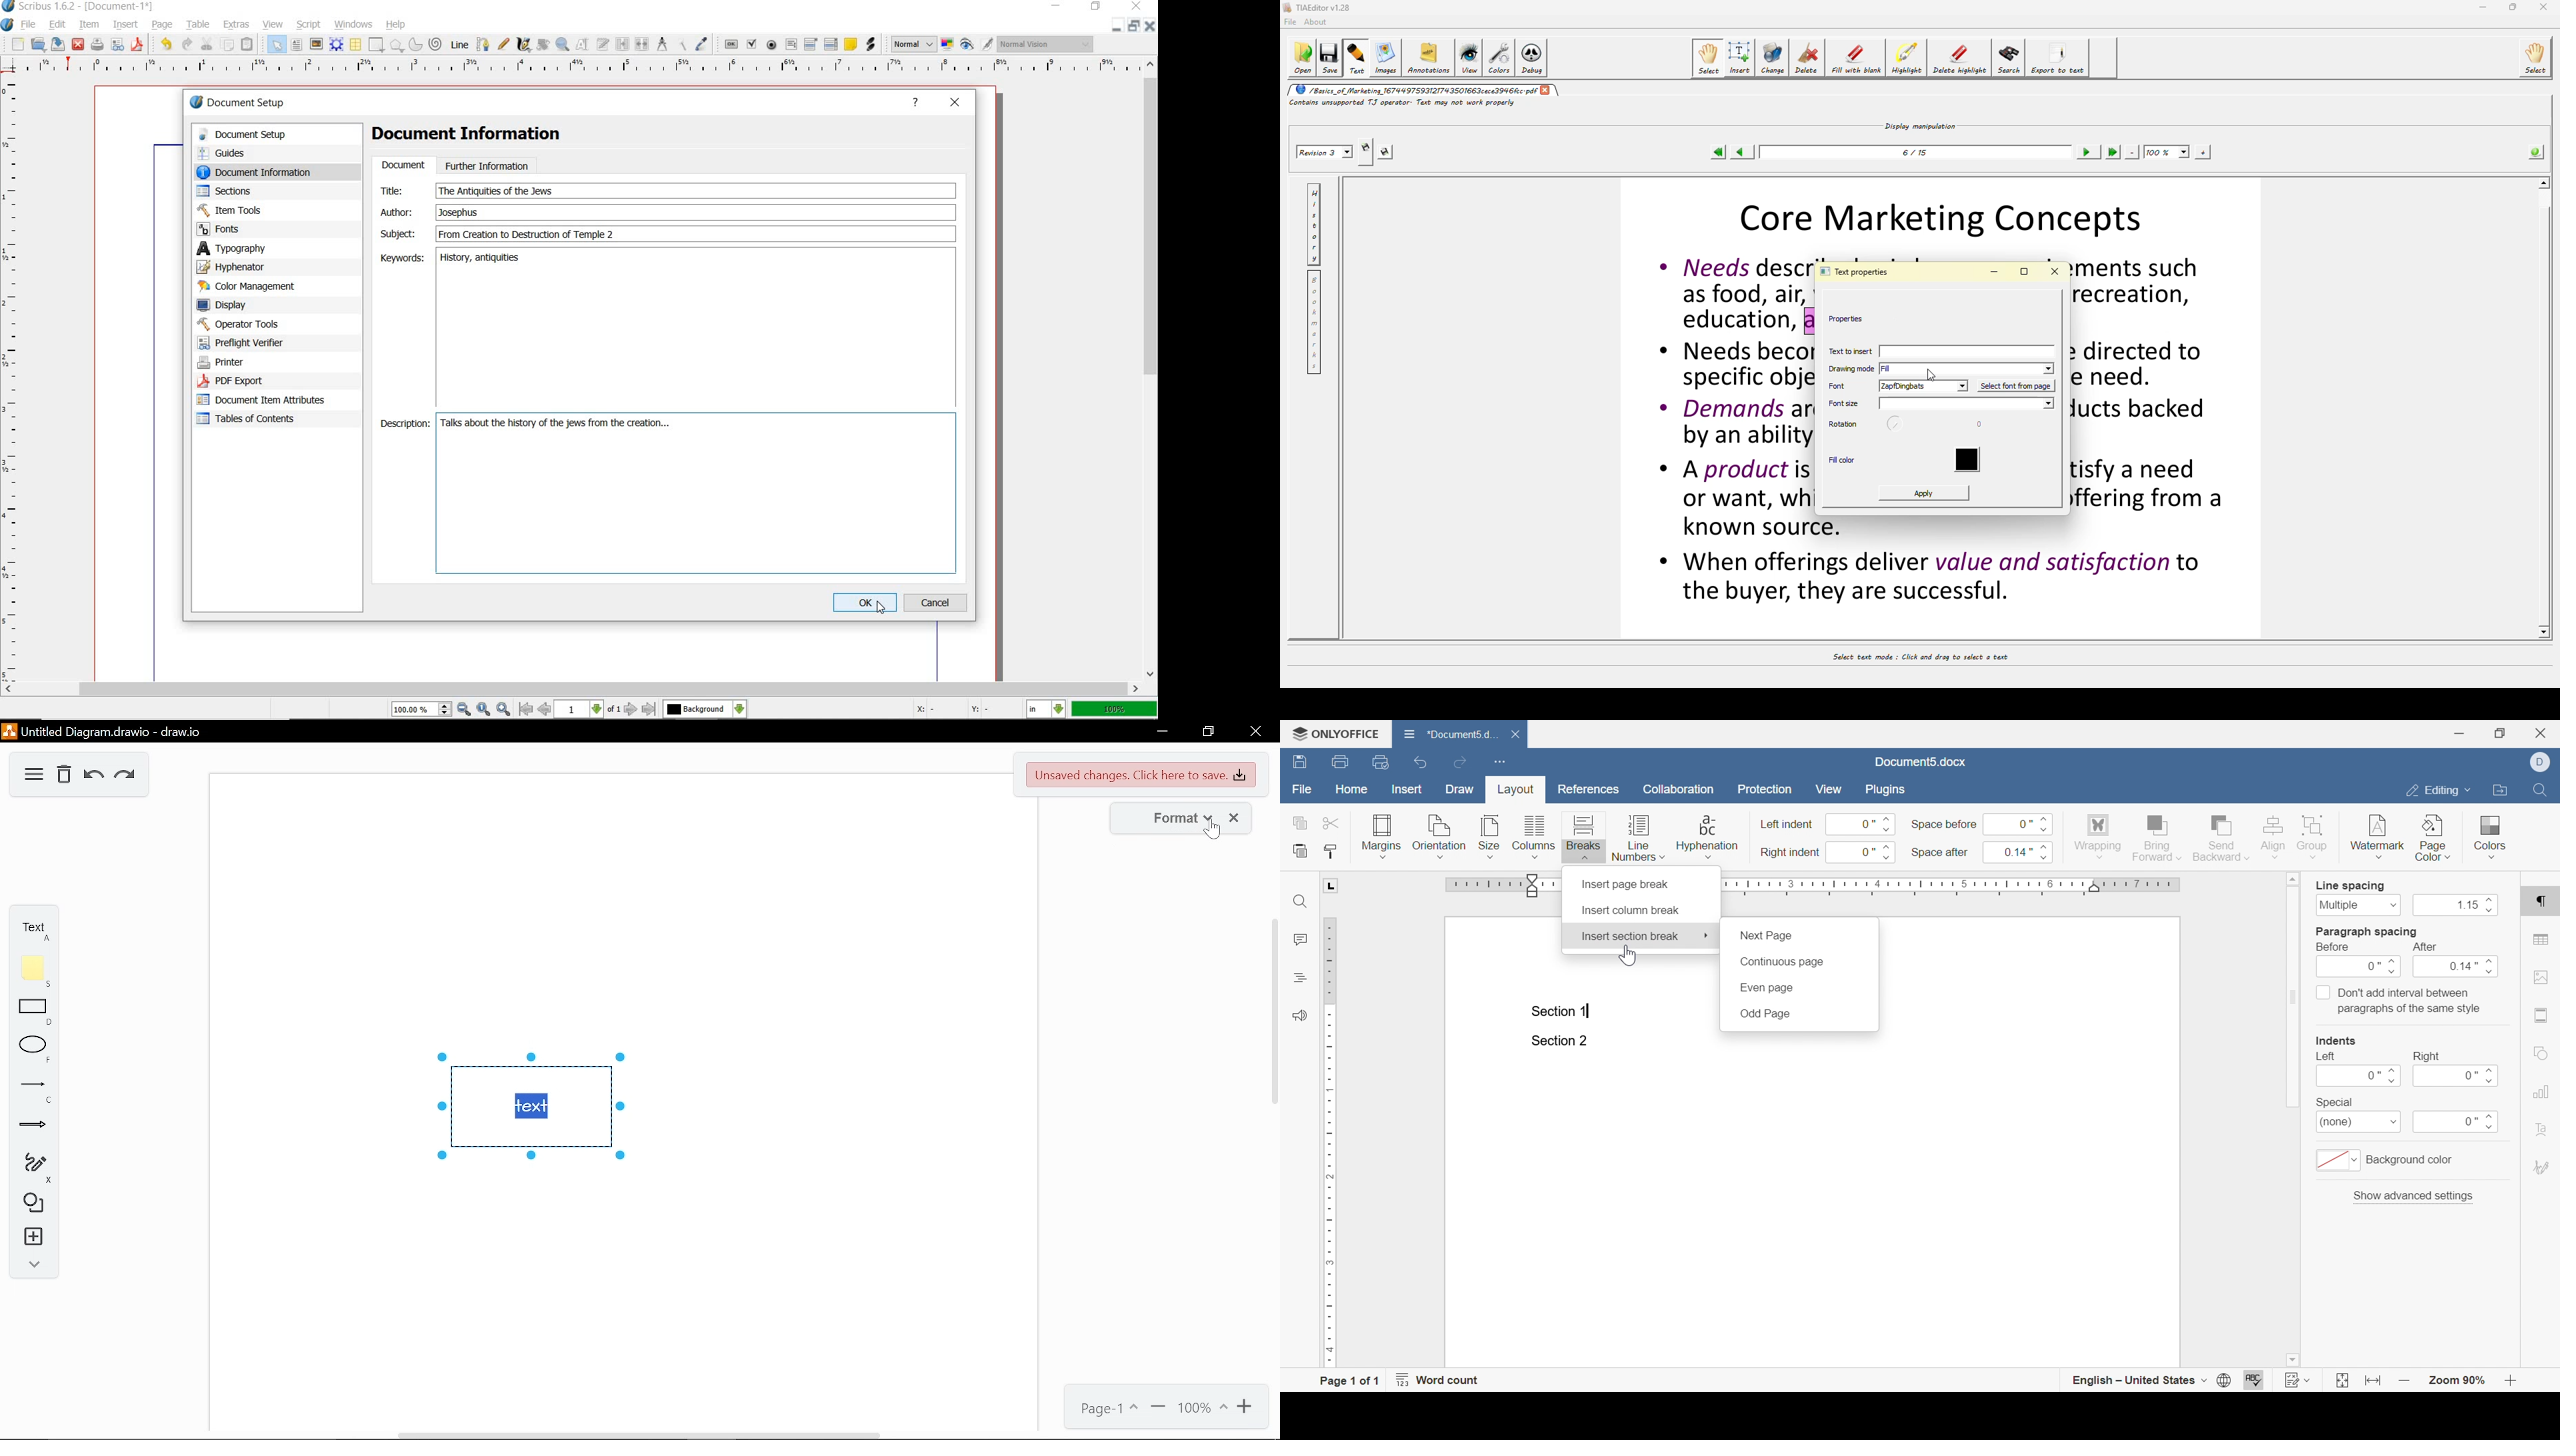 The image size is (2576, 1456). I want to click on ellipse, so click(30, 1050).